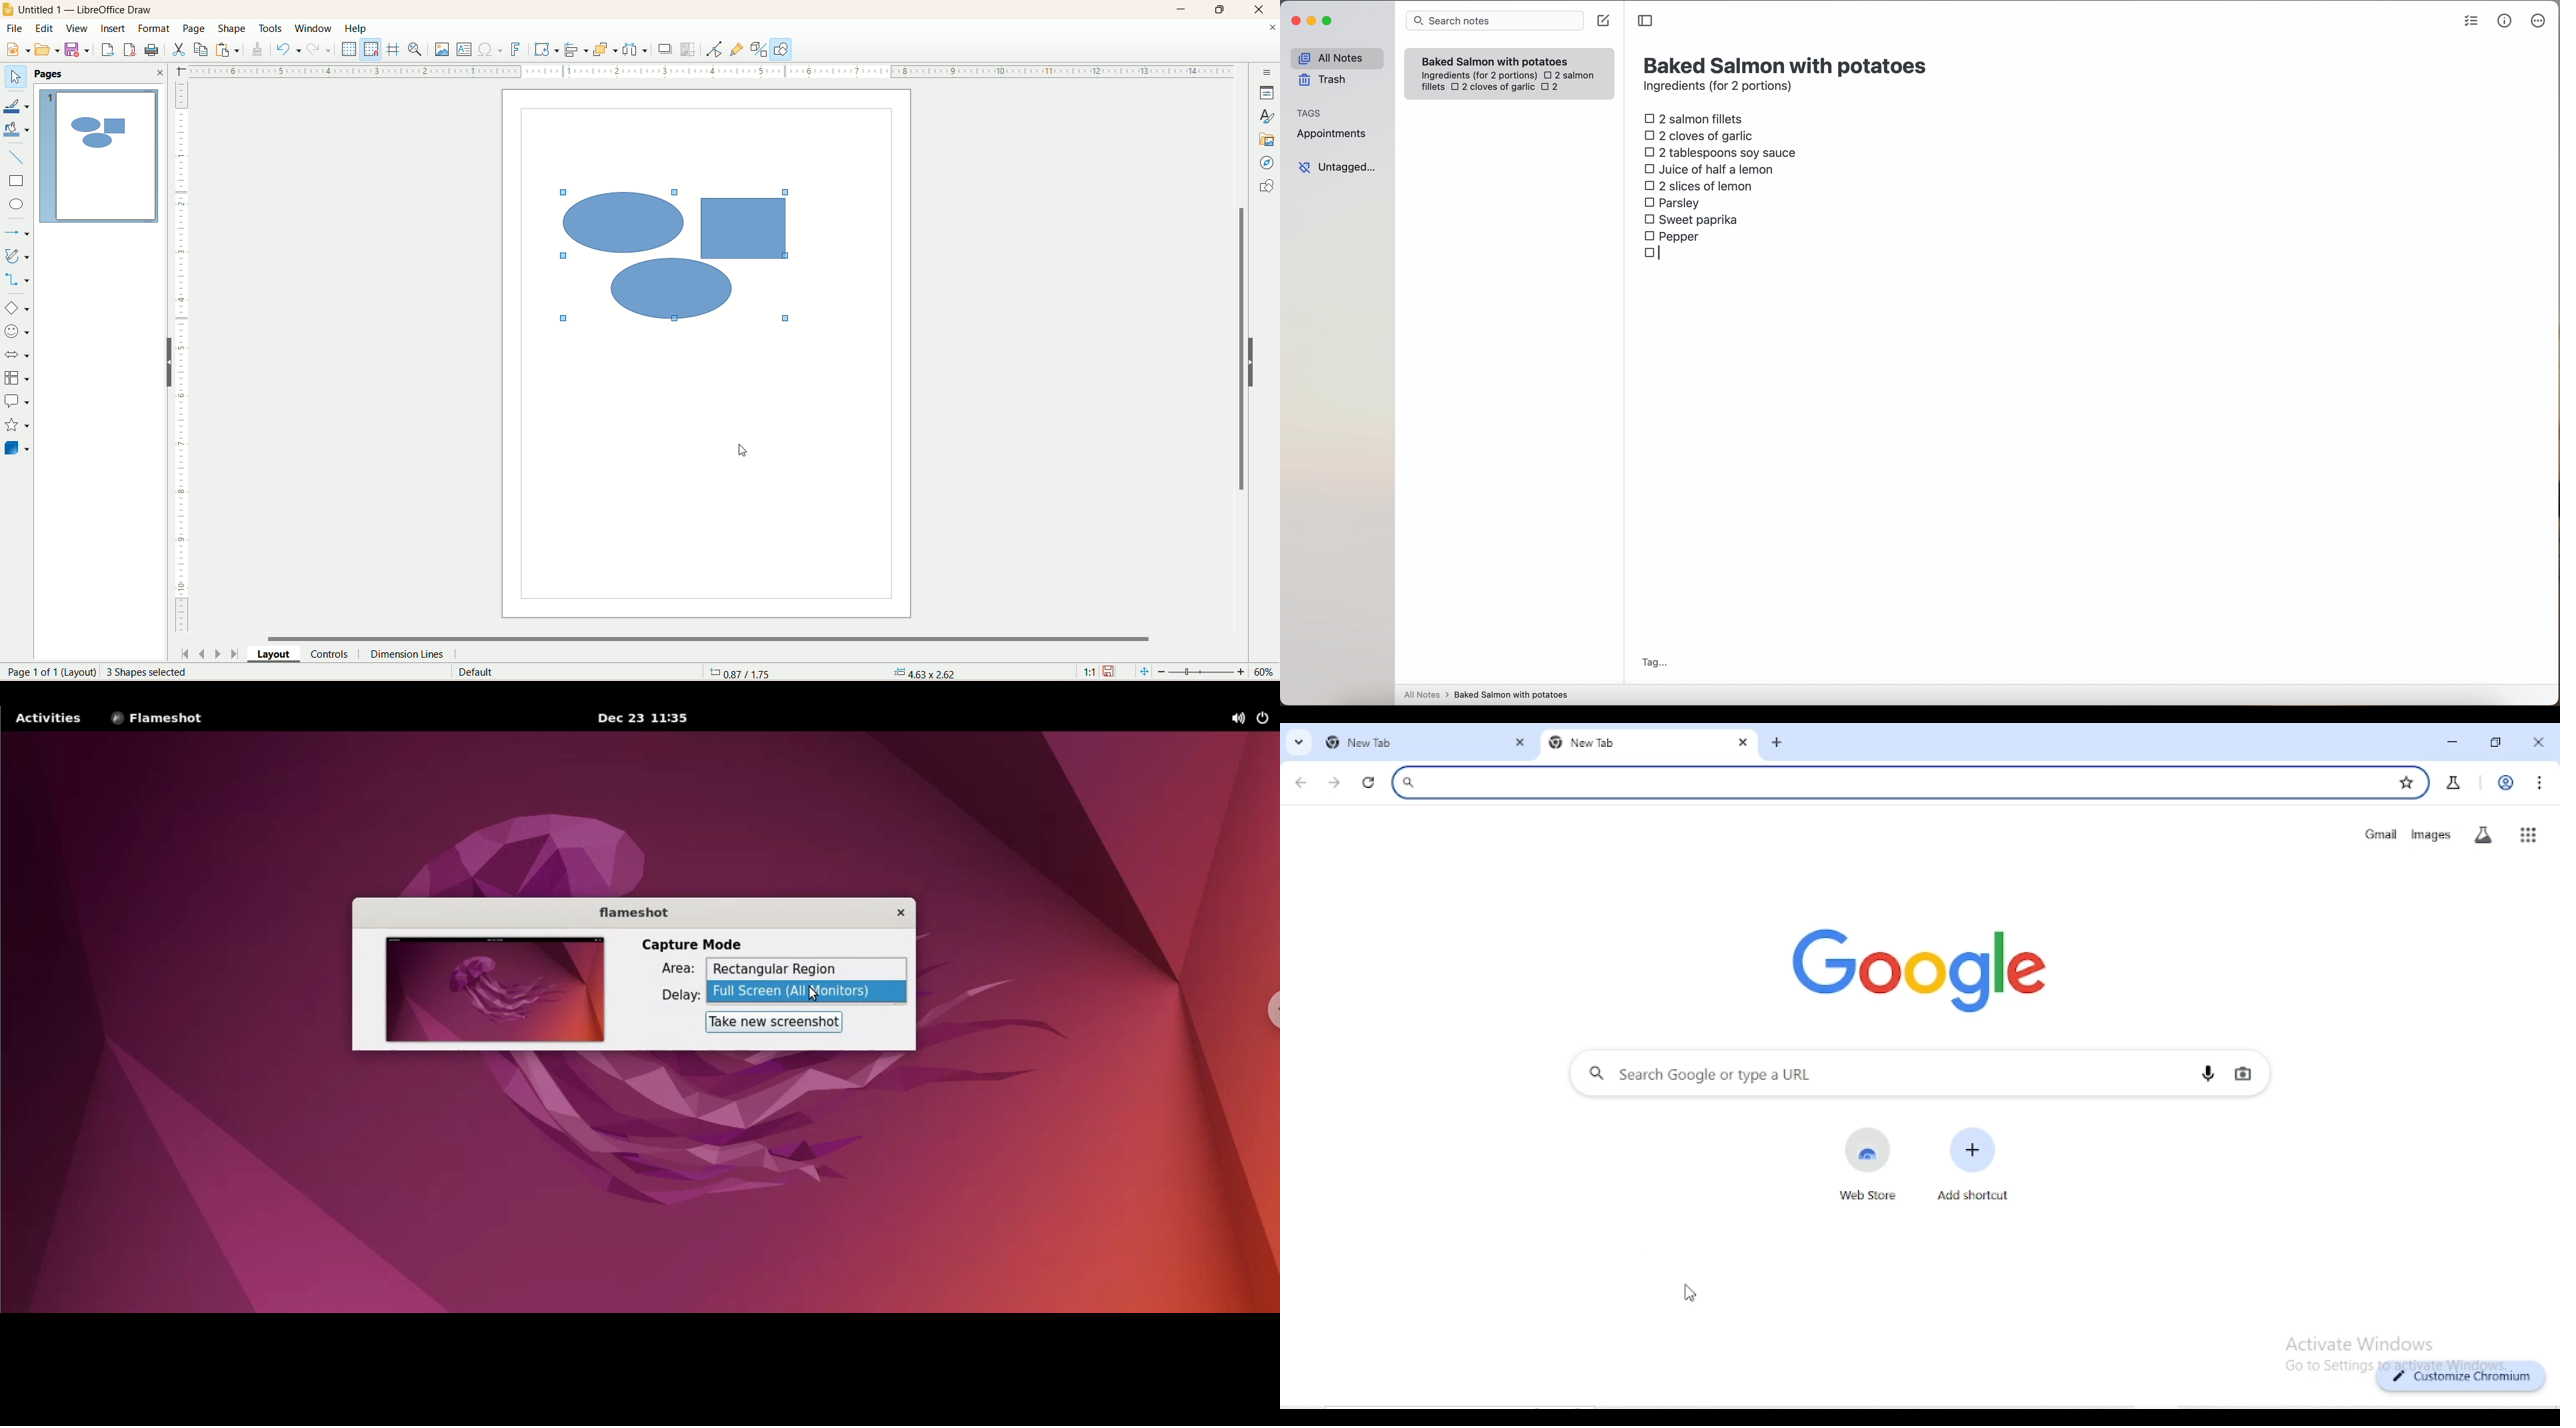 The width and height of the screenshot is (2576, 1428). I want to click on shapes, so click(1266, 187).